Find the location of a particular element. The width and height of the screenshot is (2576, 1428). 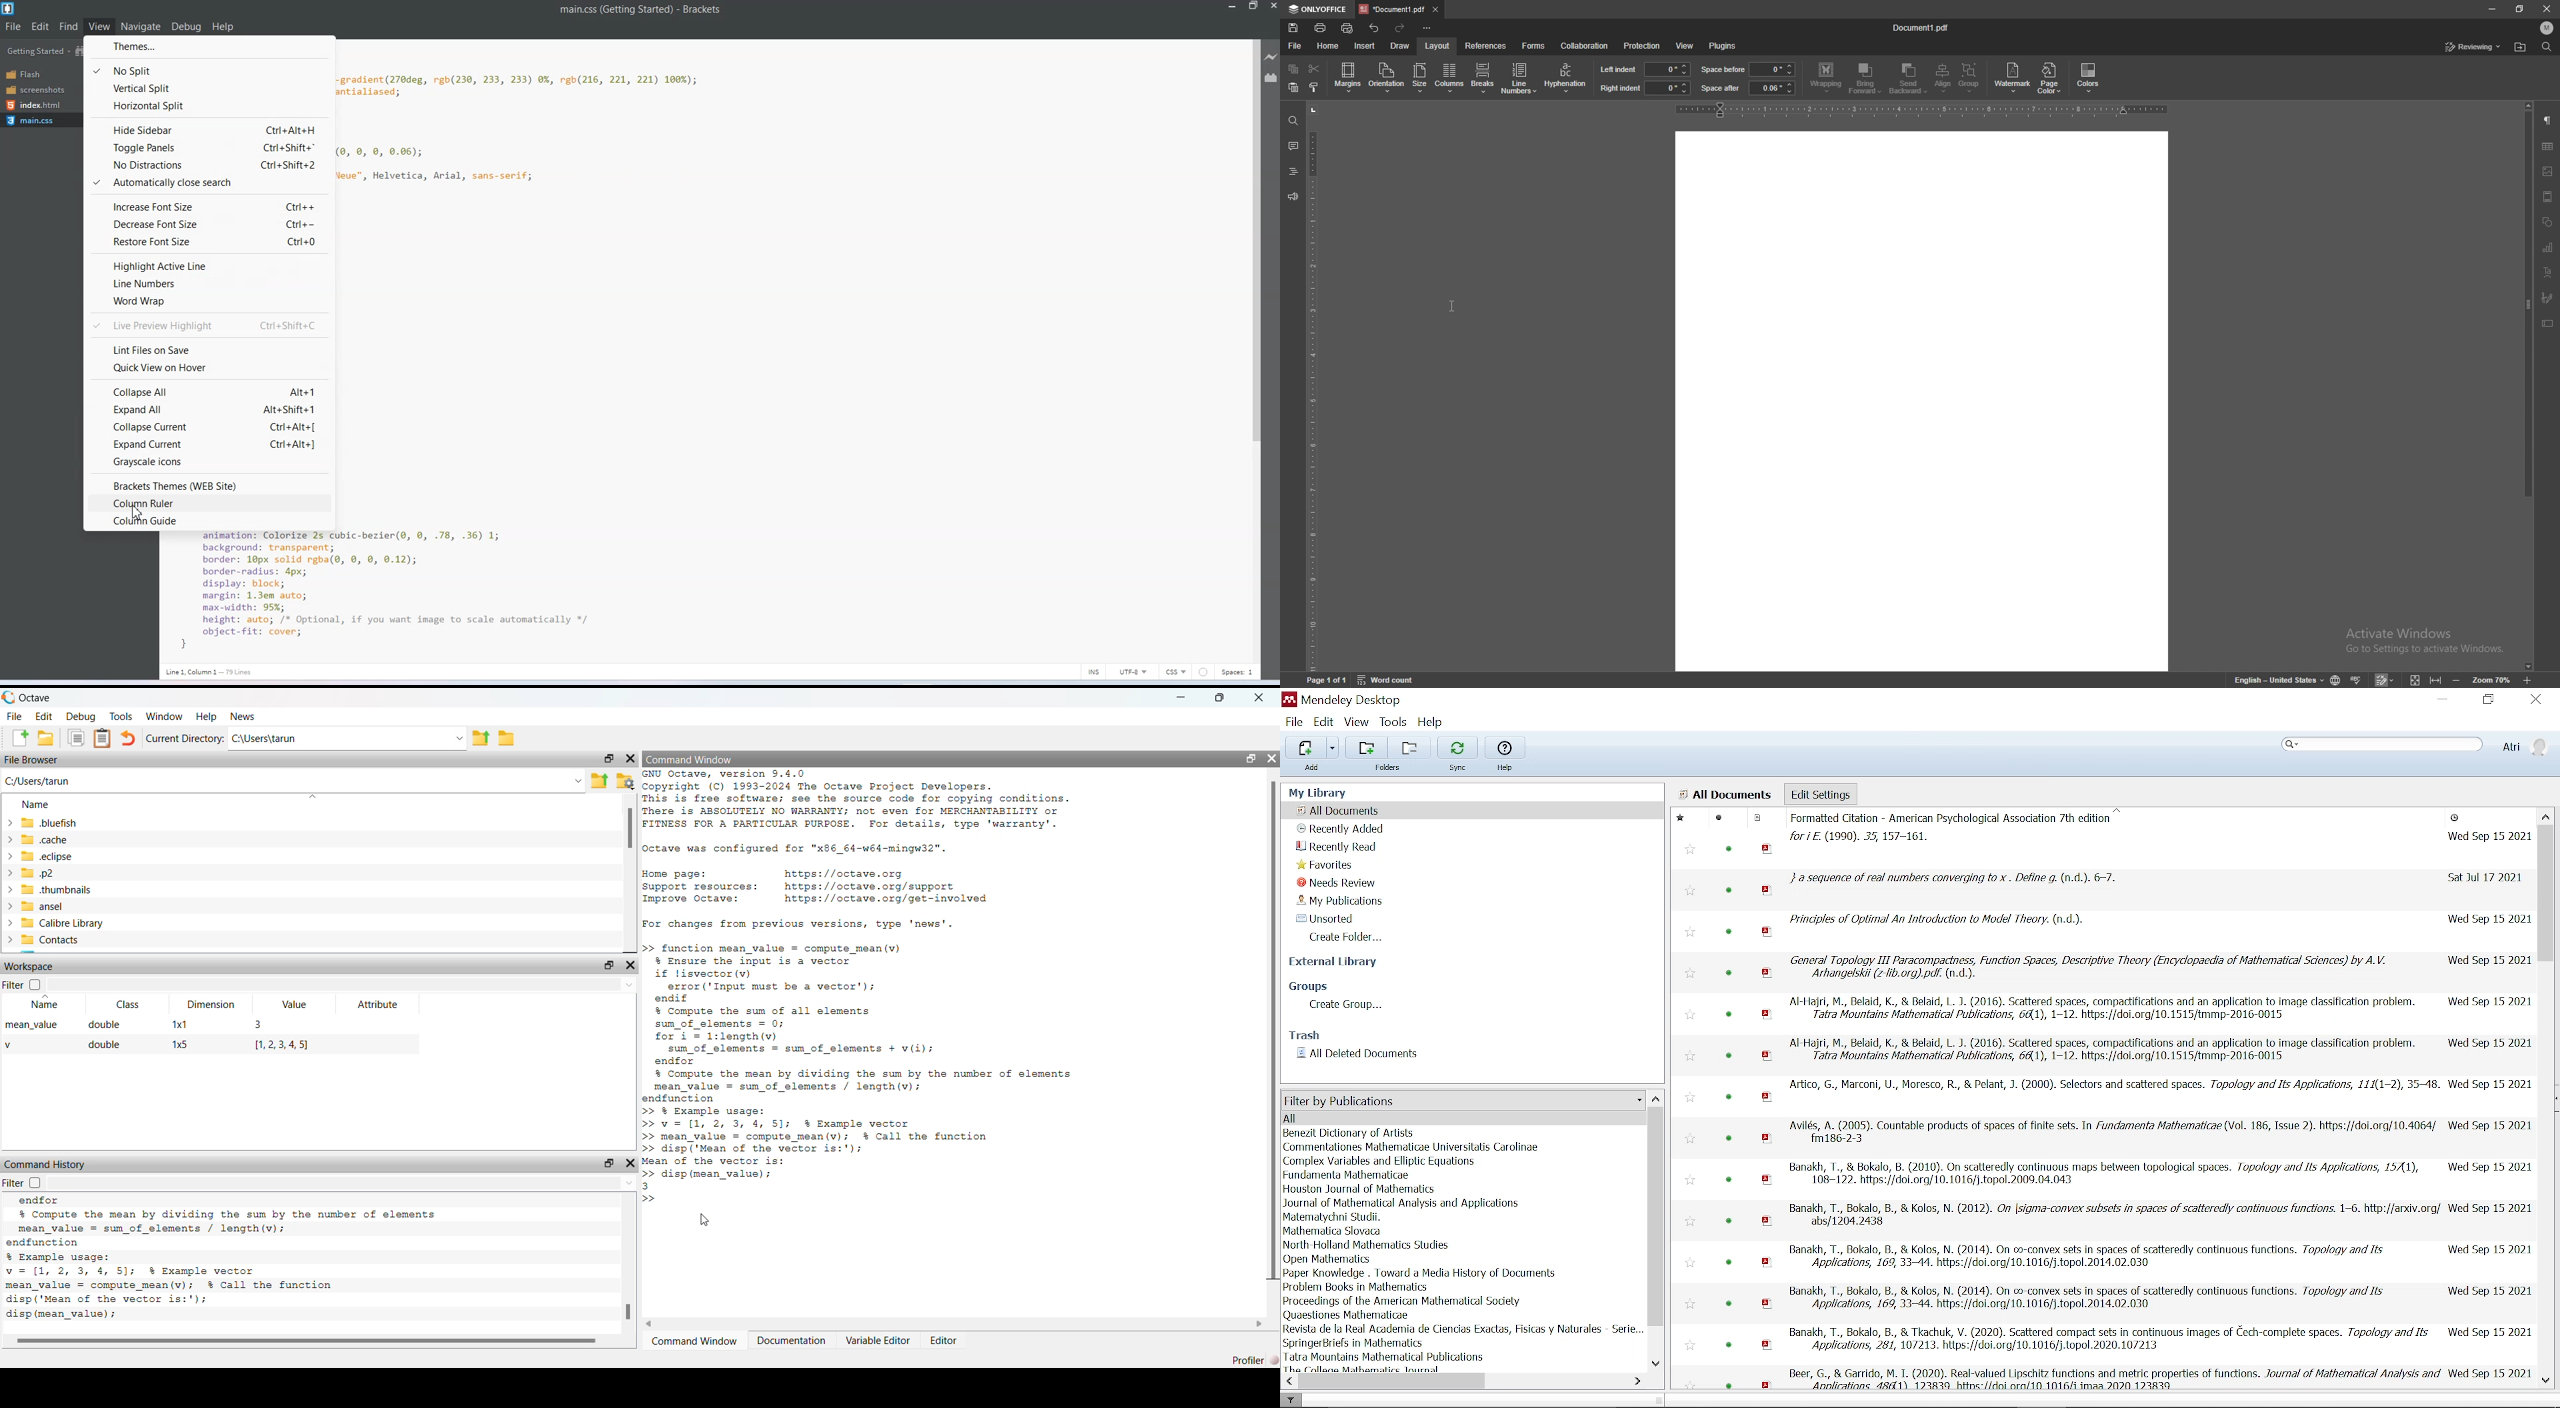

pdf is located at coordinates (1769, 1098).